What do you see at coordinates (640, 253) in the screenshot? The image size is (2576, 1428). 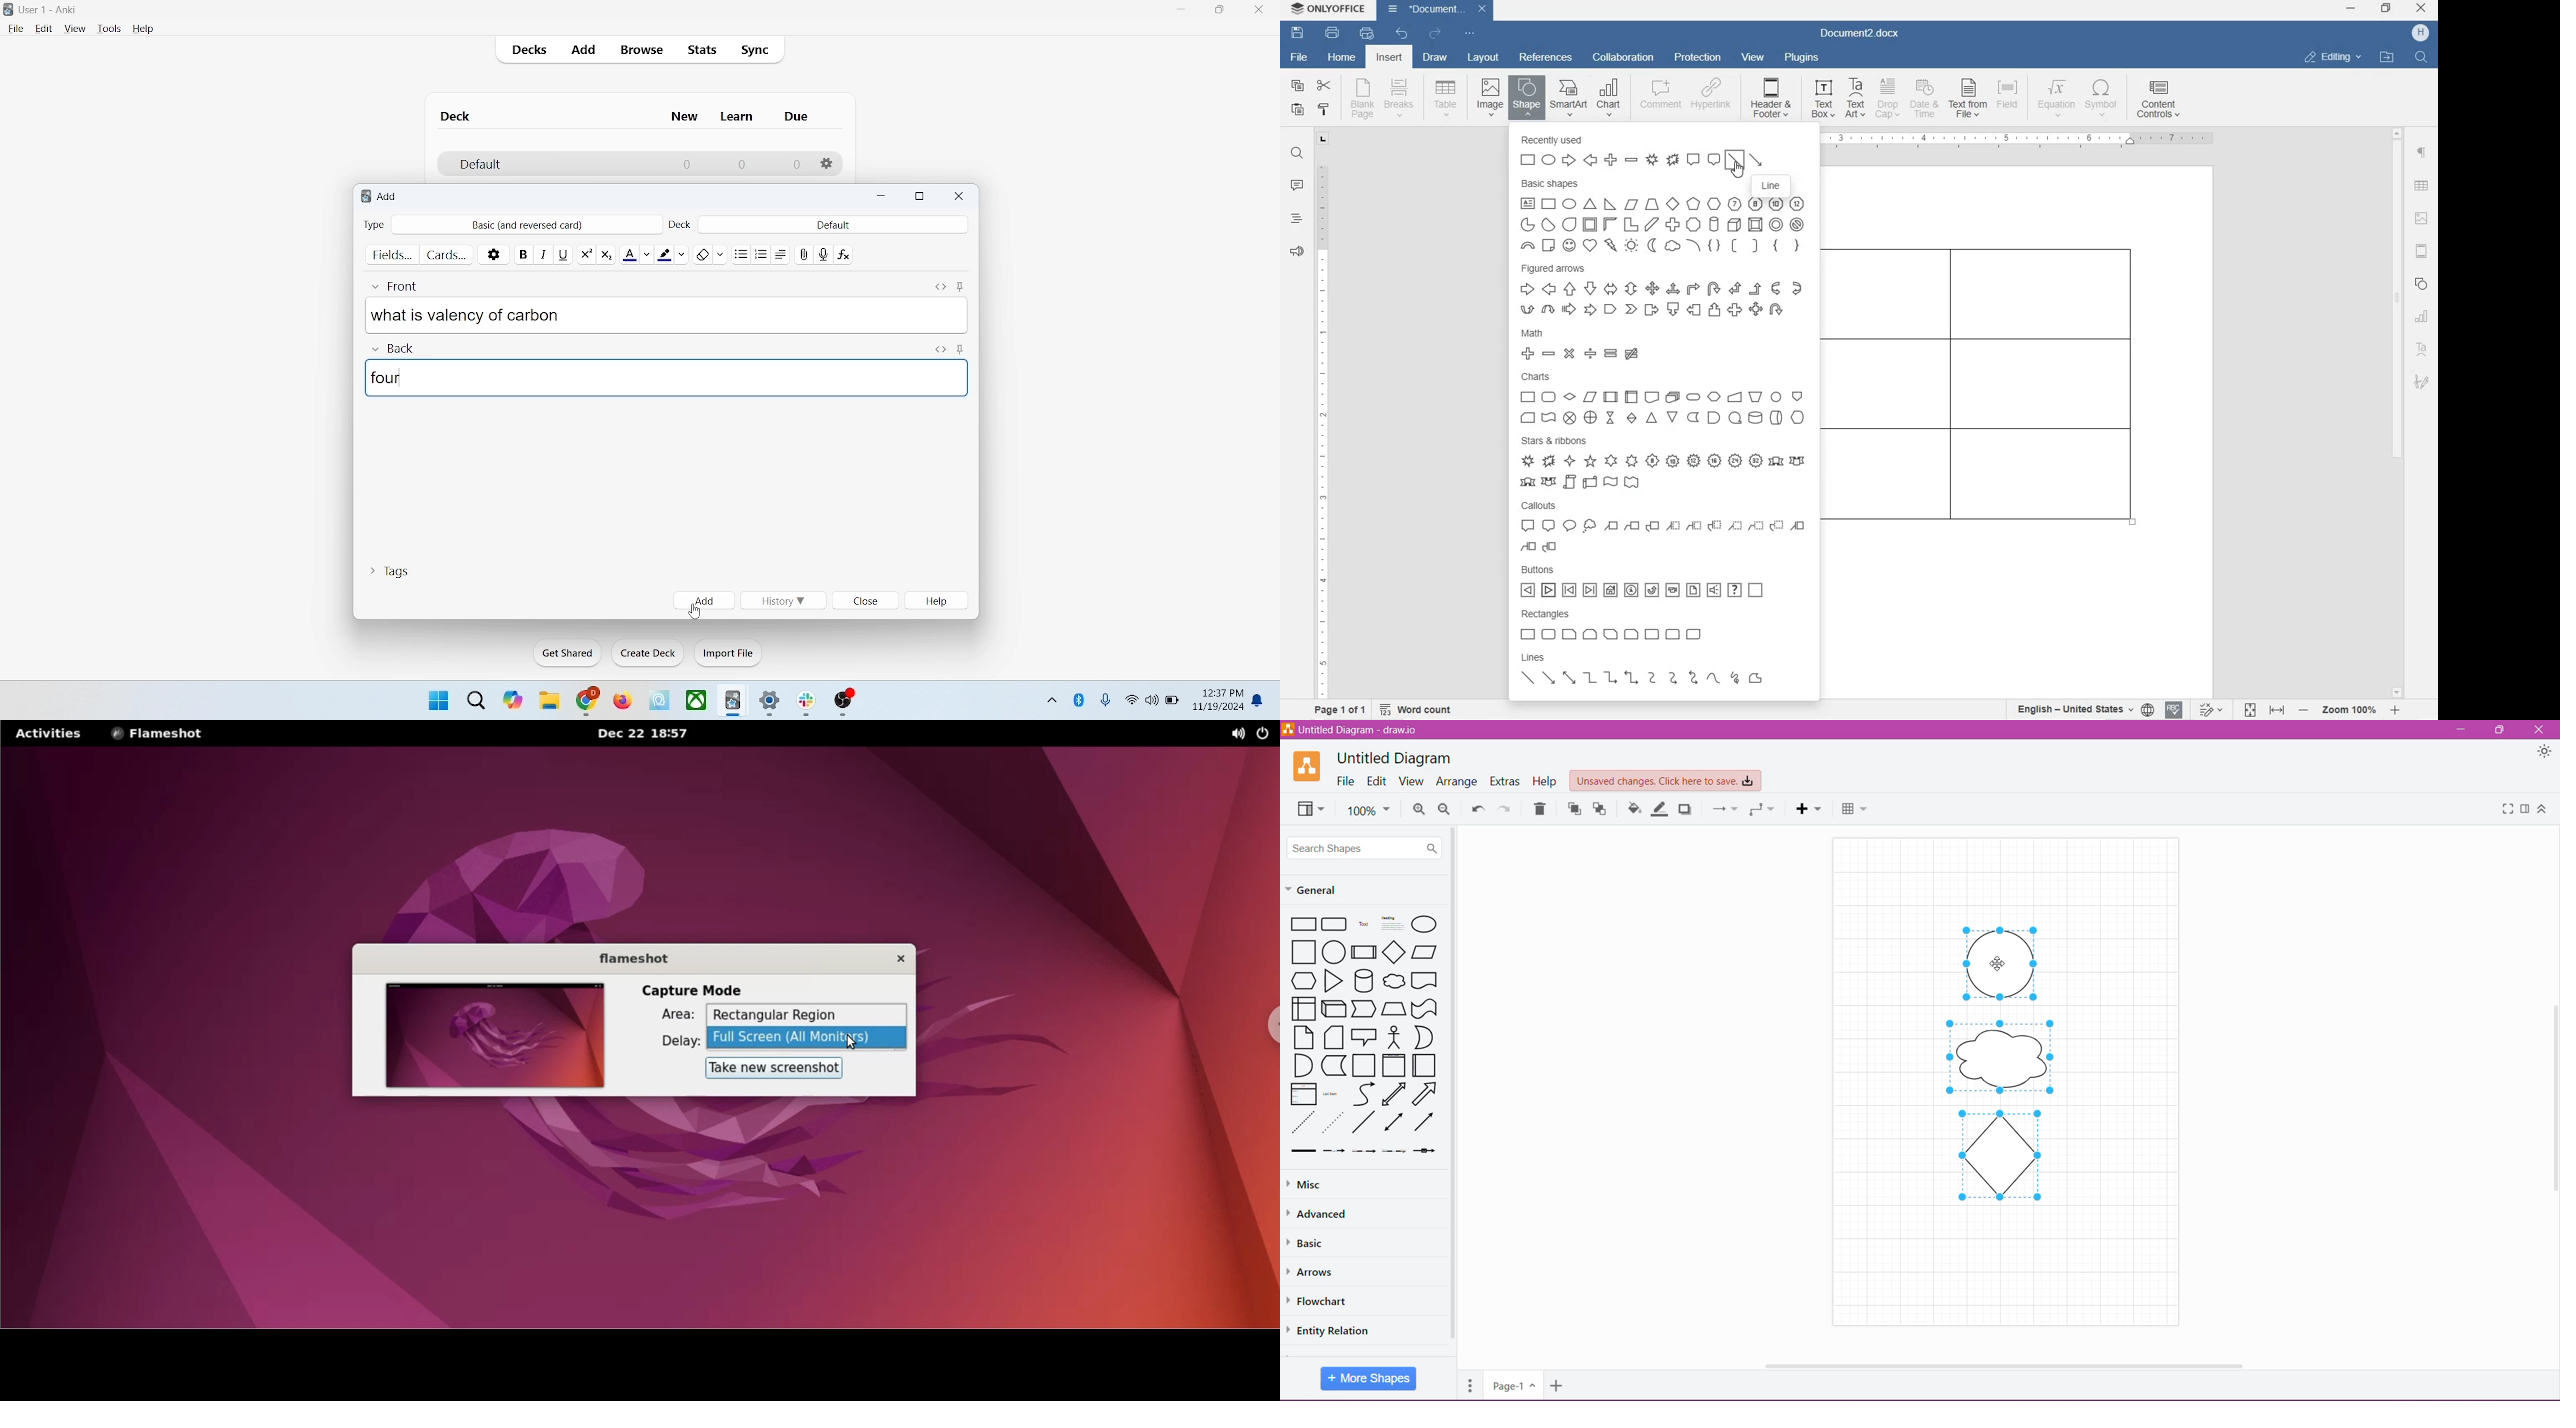 I see `text color` at bounding box center [640, 253].